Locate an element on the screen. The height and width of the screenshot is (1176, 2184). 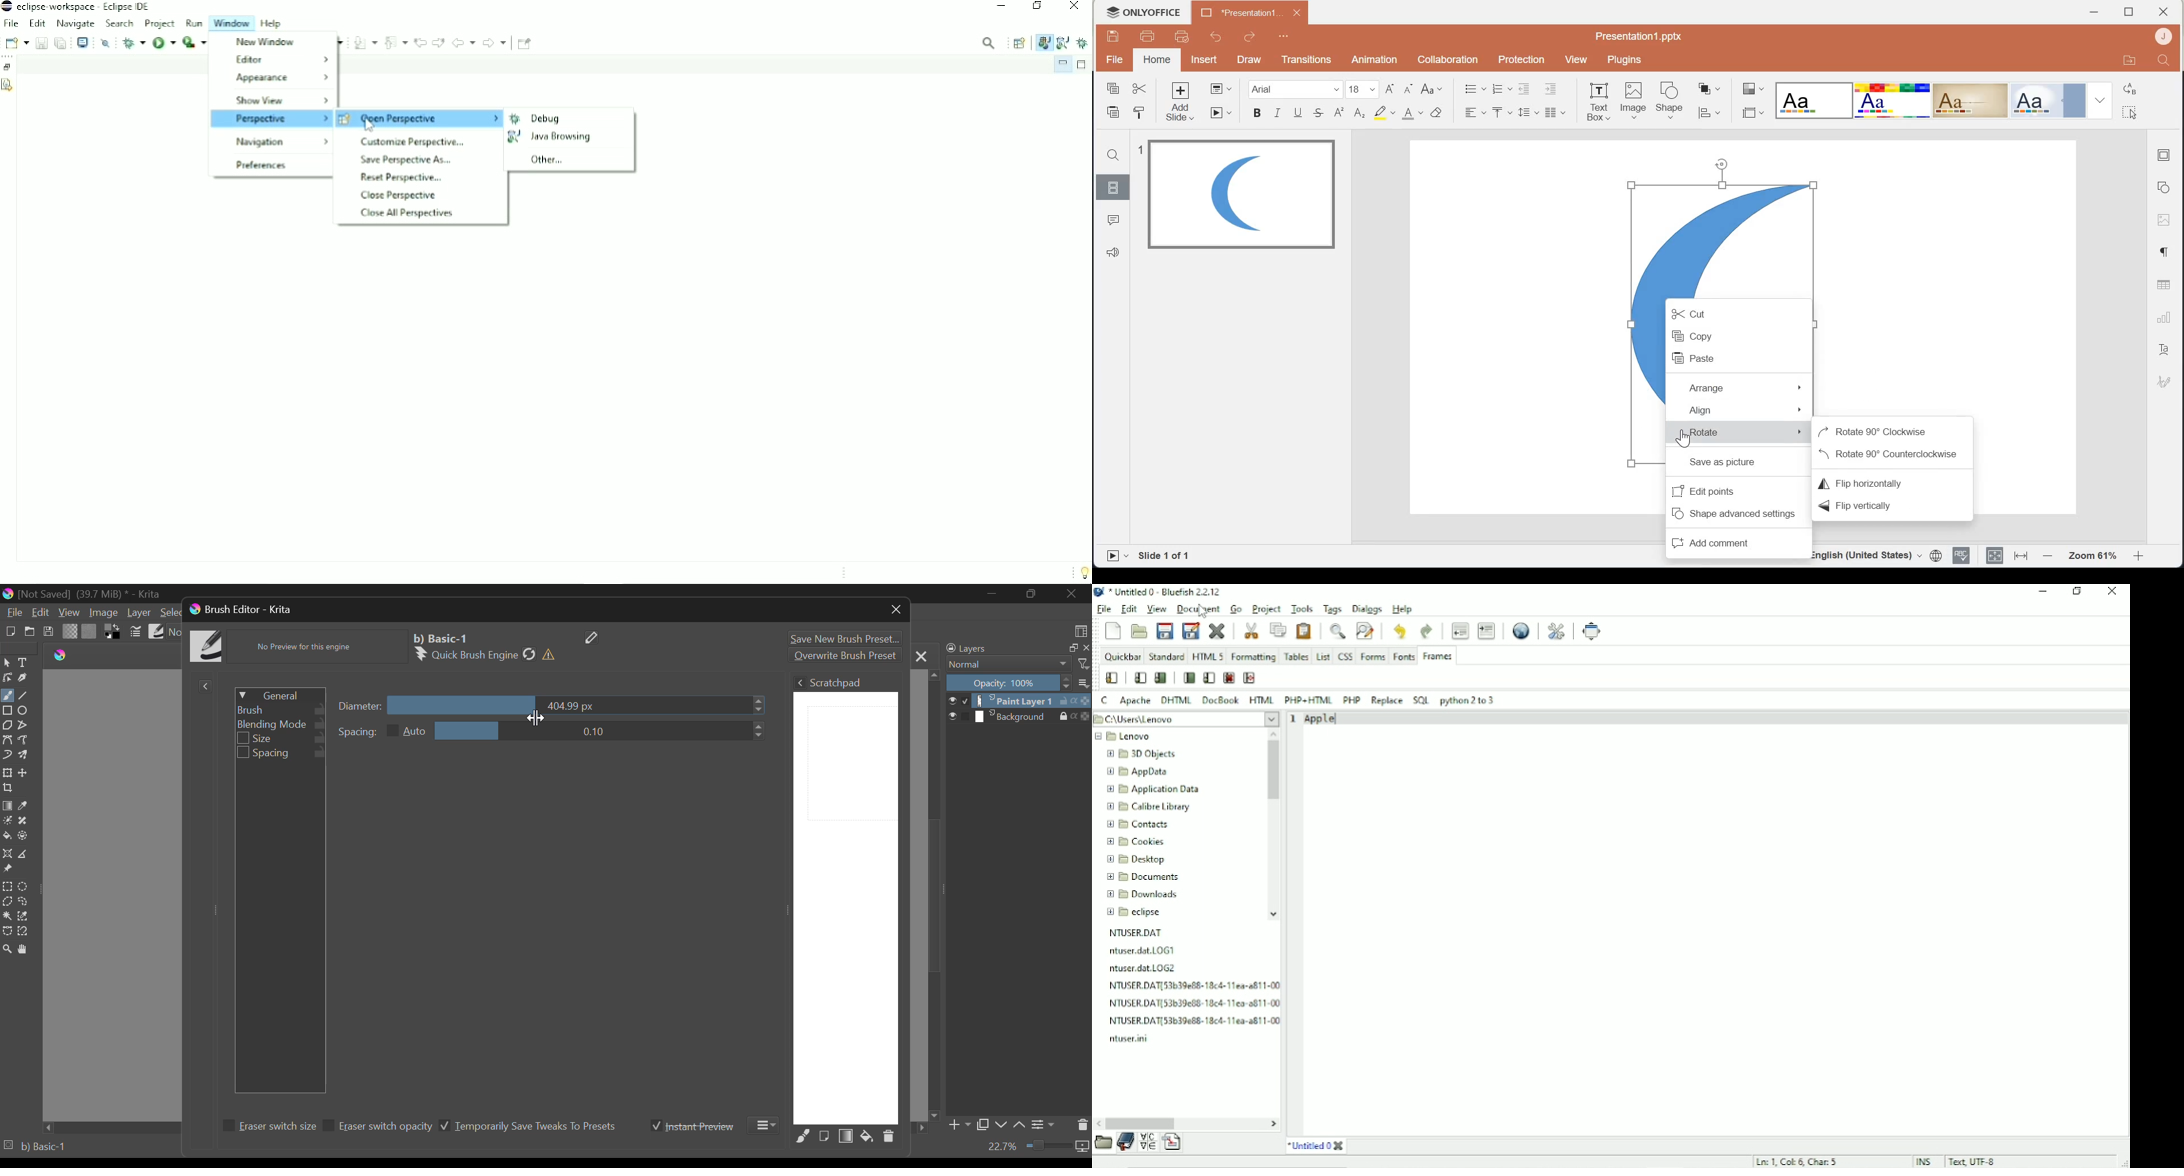
Instant Preview is located at coordinates (693, 1126).